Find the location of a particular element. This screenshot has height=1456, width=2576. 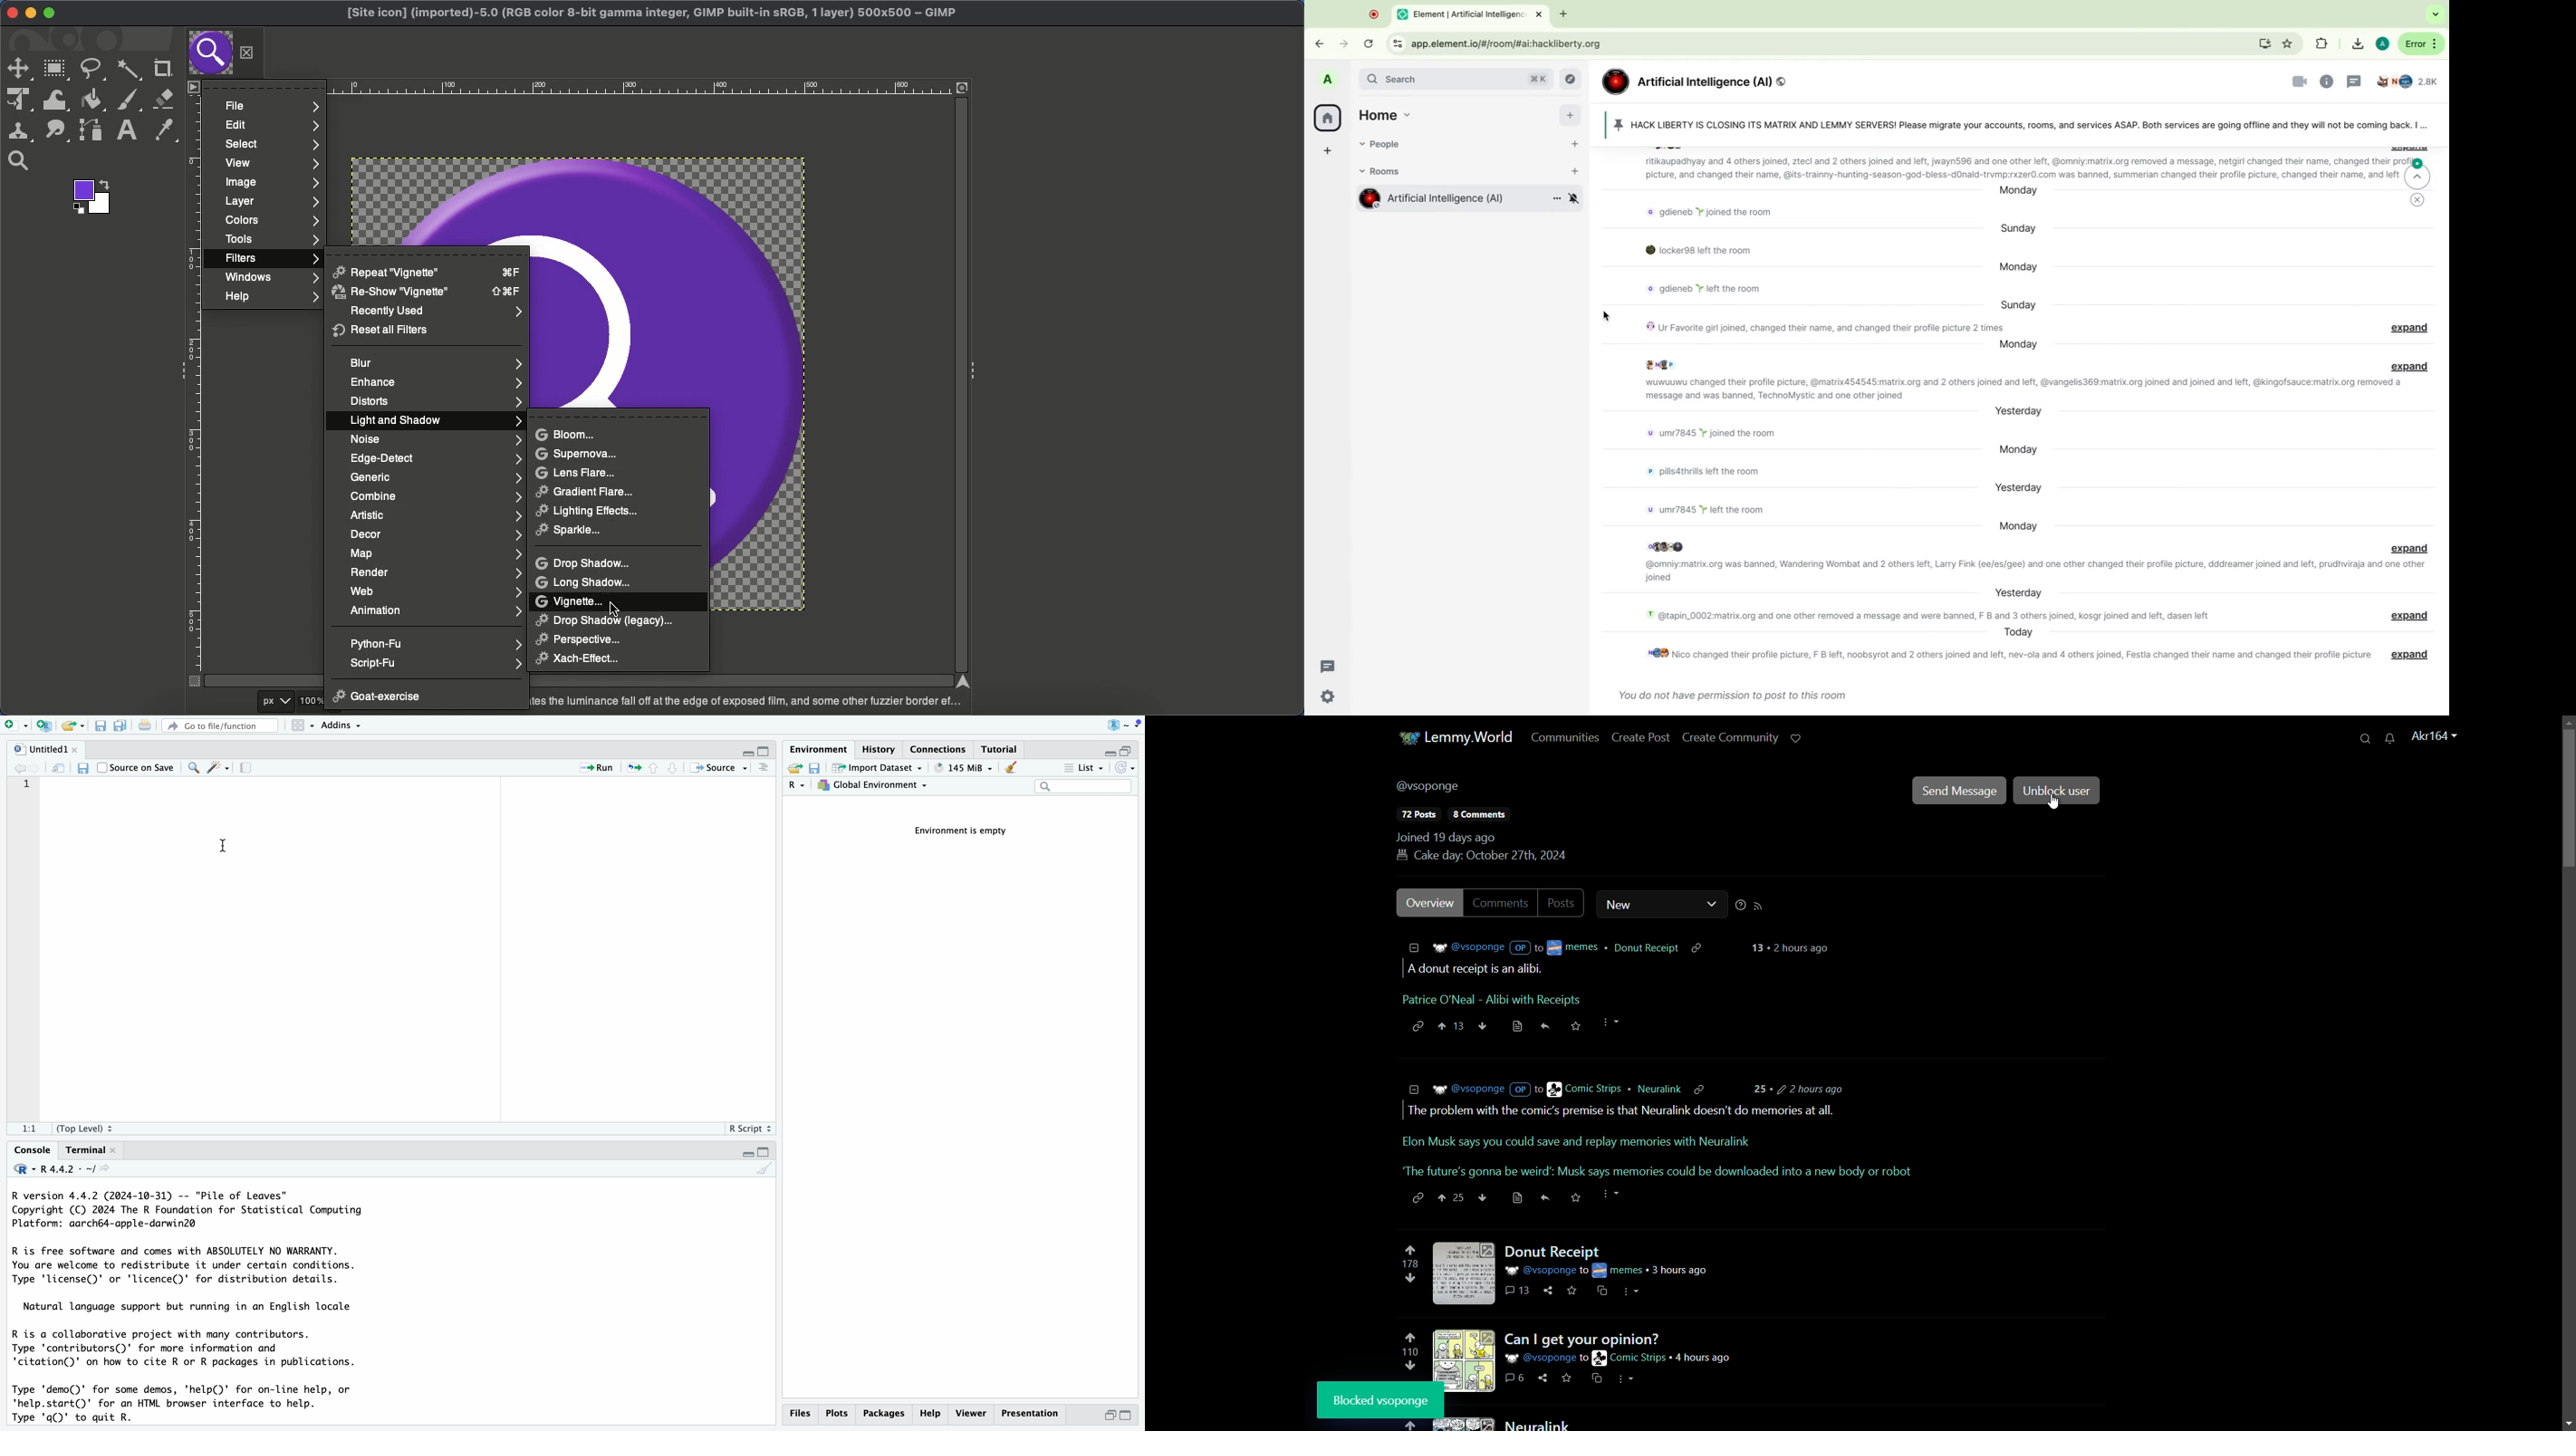

favorites is located at coordinates (2288, 42).